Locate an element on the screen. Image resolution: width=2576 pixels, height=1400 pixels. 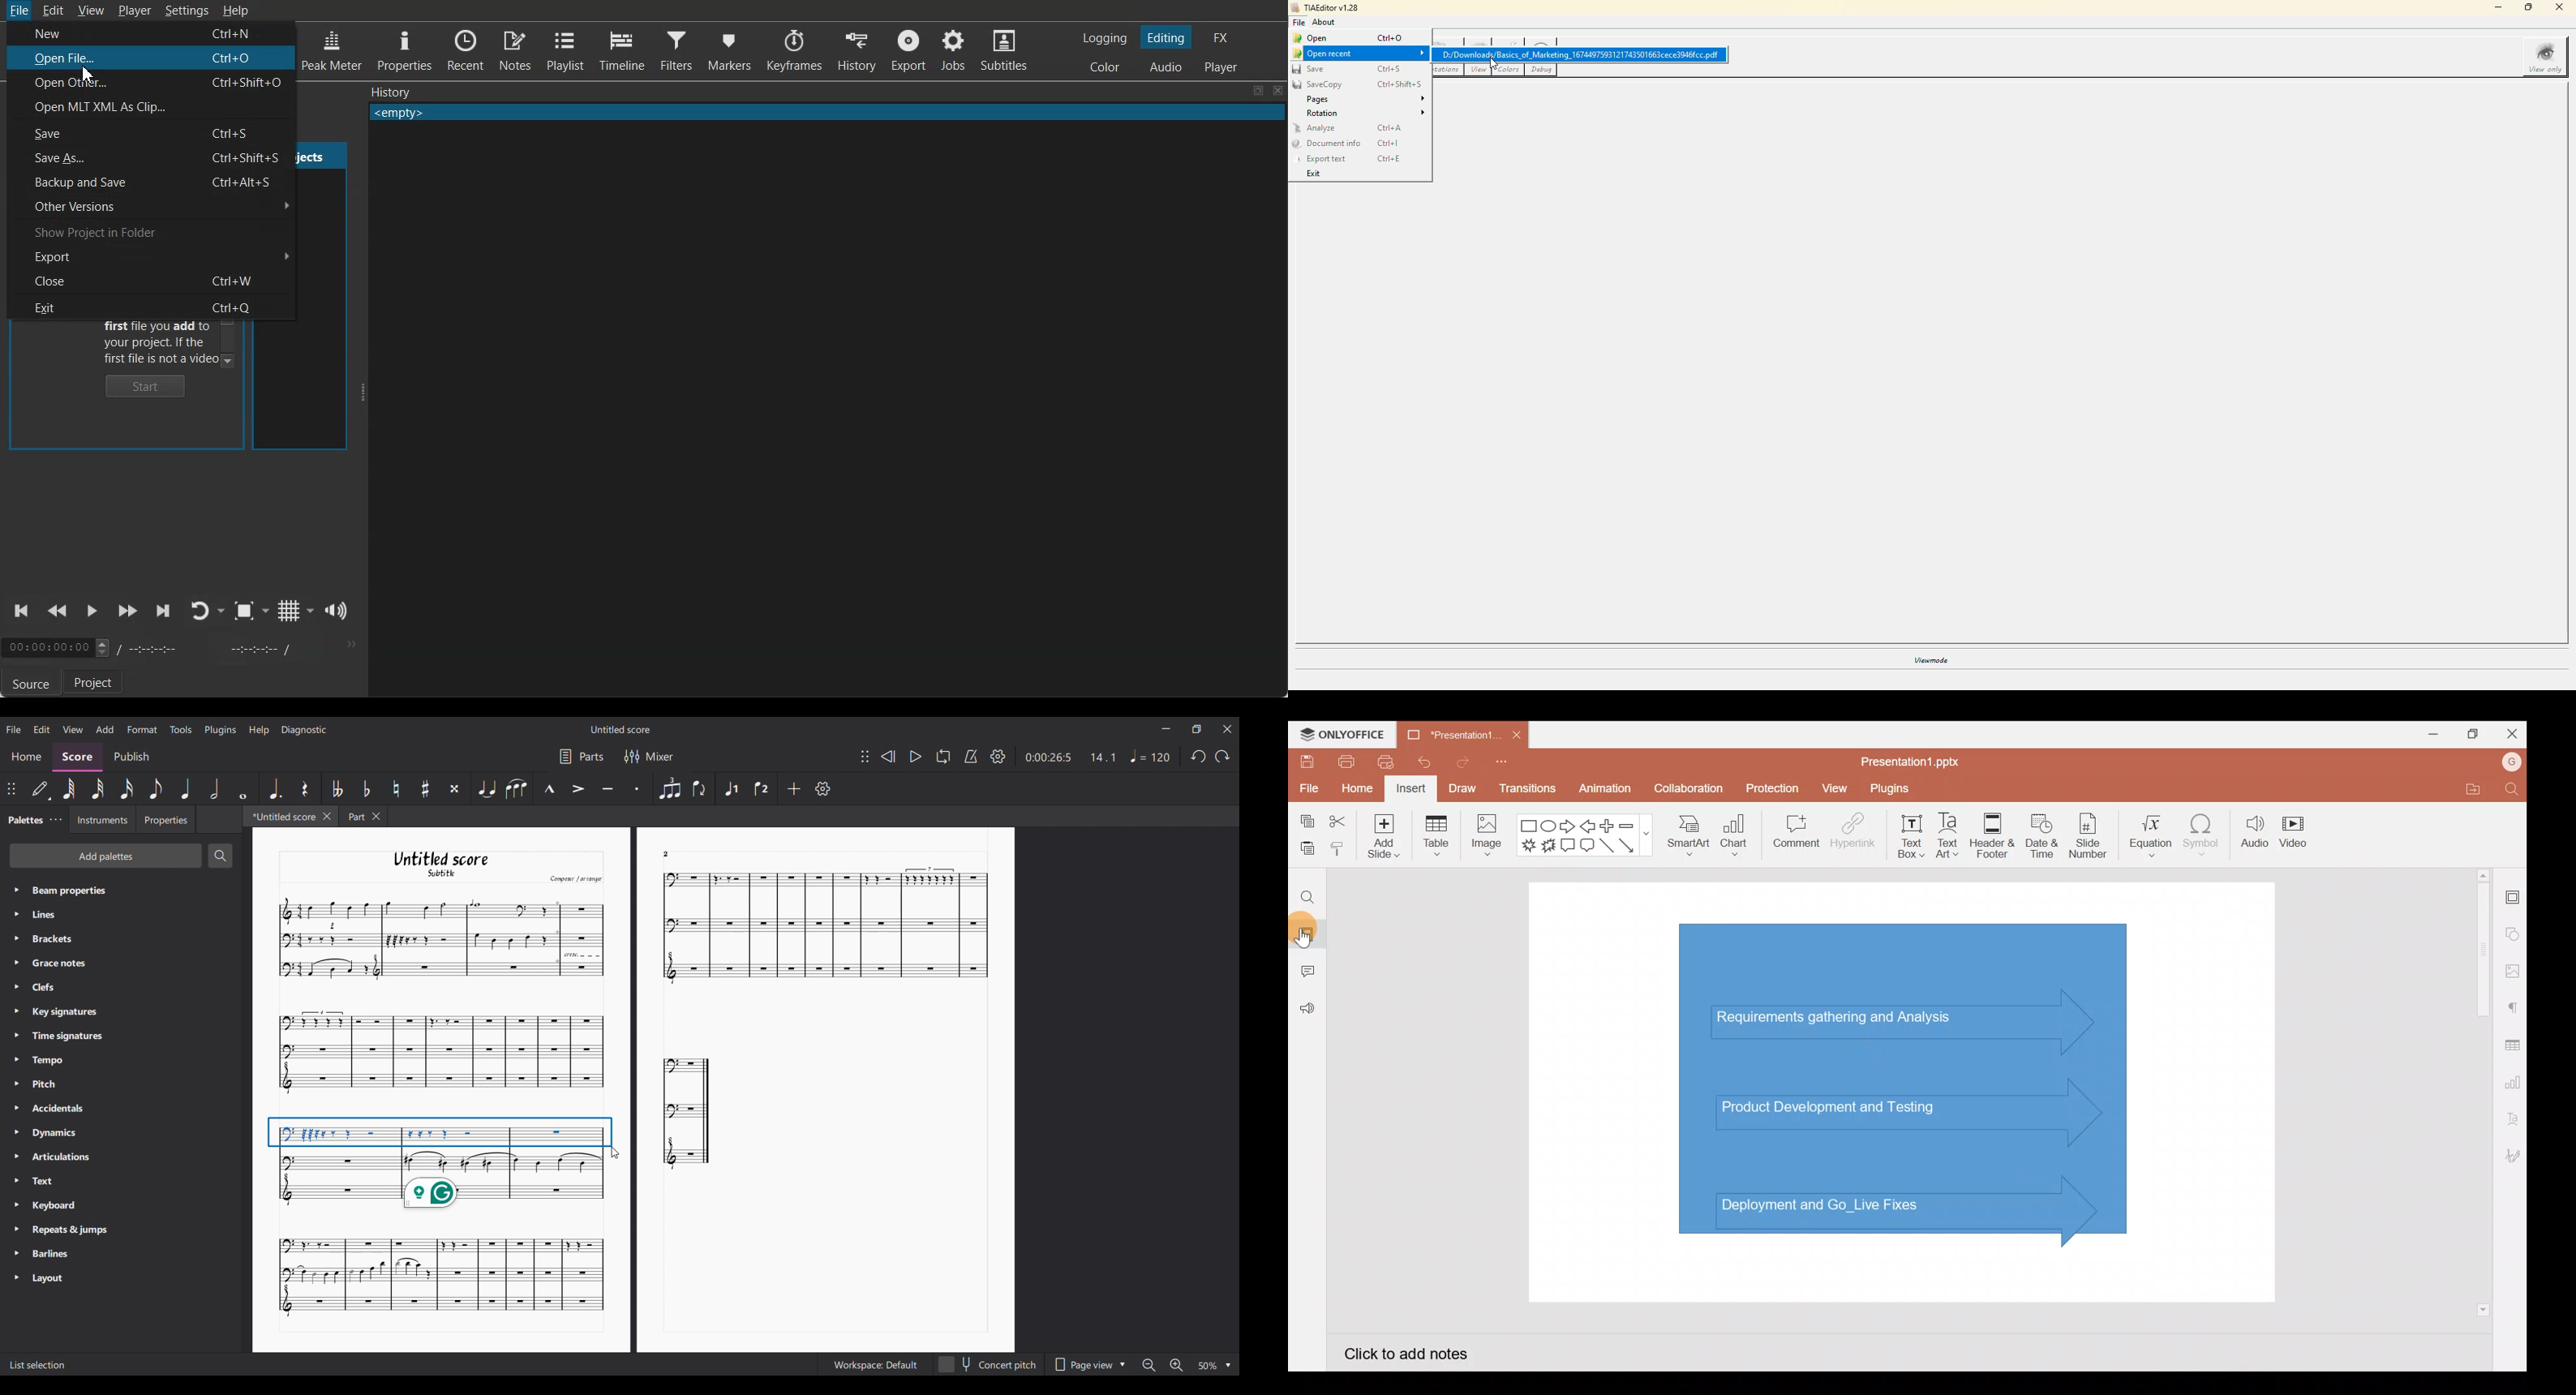
Left arrow is located at coordinates (1587, 827).